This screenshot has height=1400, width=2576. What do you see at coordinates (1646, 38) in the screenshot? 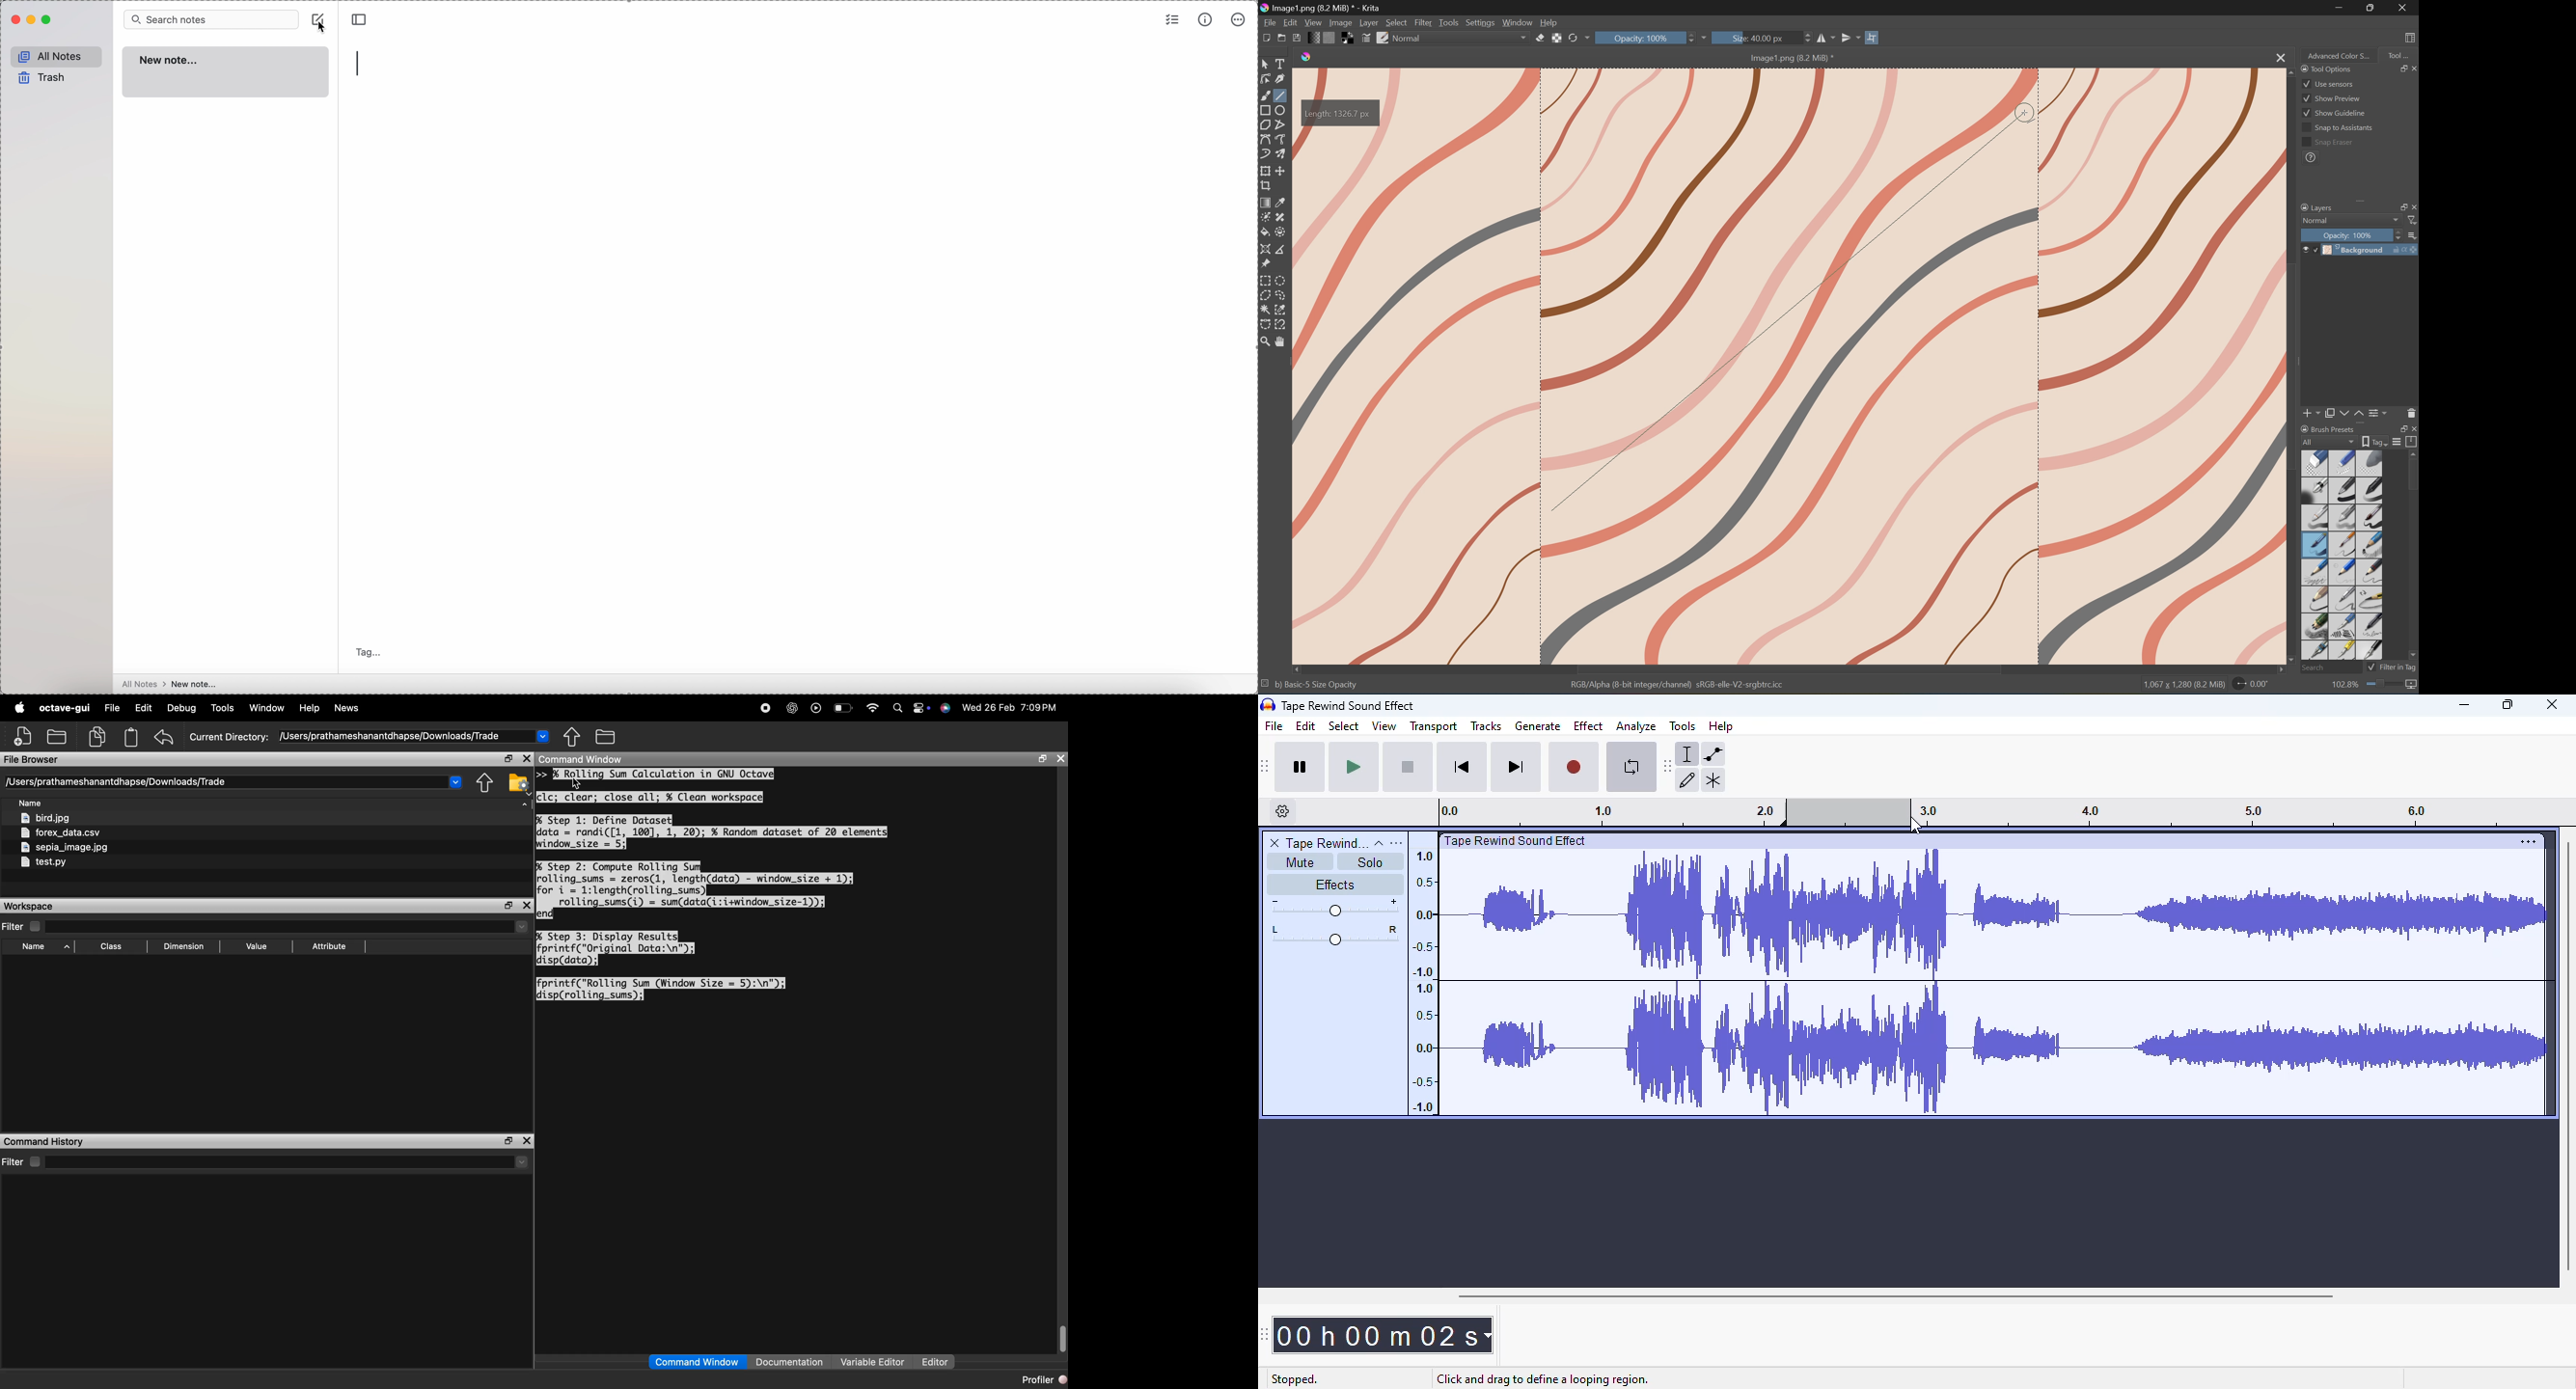
I see `Opacity: 100%` at bounding box center [1646, 38].